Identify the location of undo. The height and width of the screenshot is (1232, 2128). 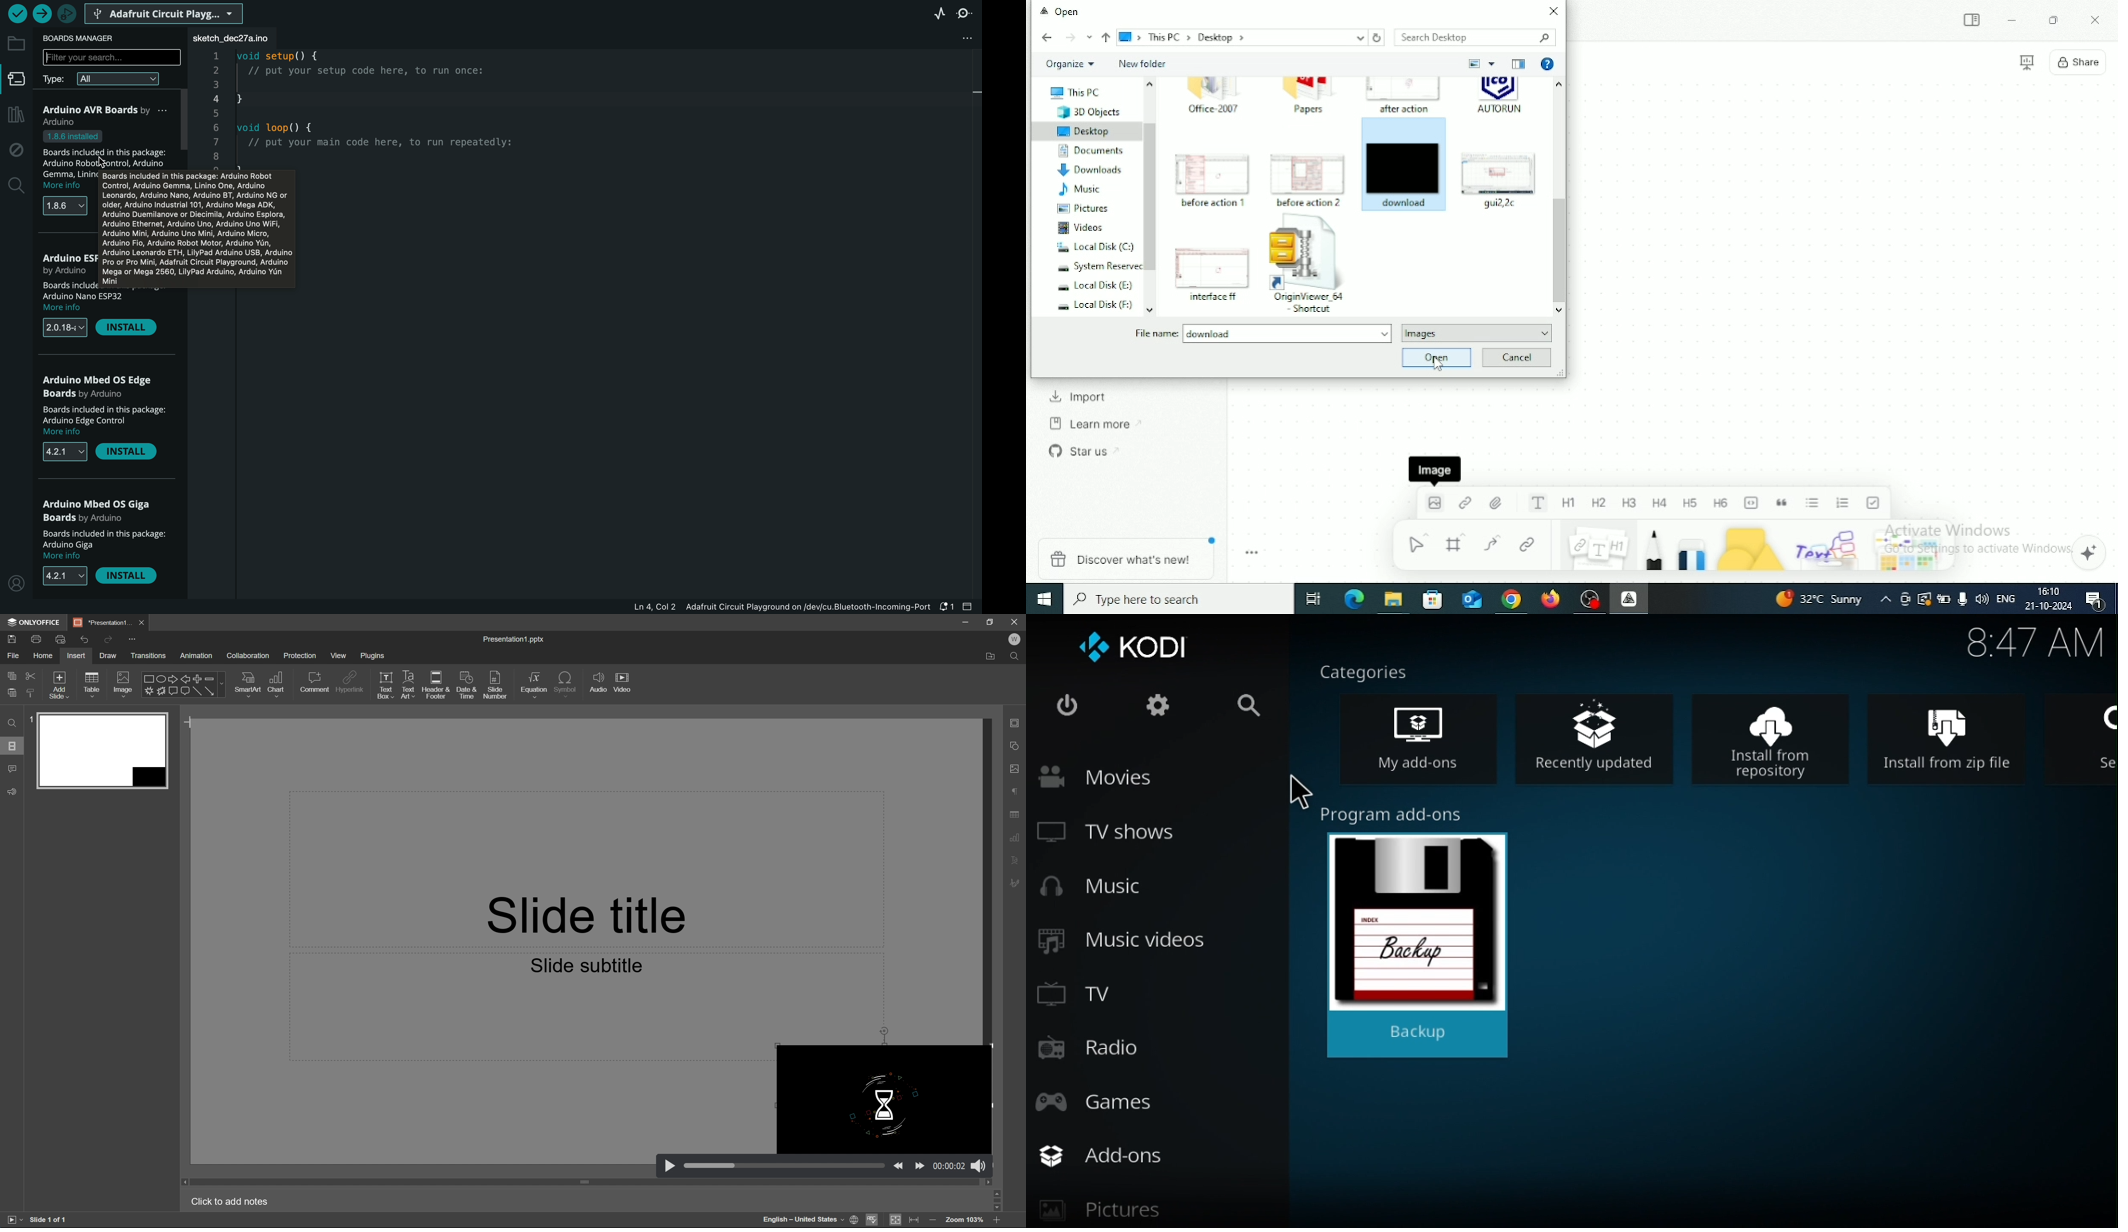
(81, 639).